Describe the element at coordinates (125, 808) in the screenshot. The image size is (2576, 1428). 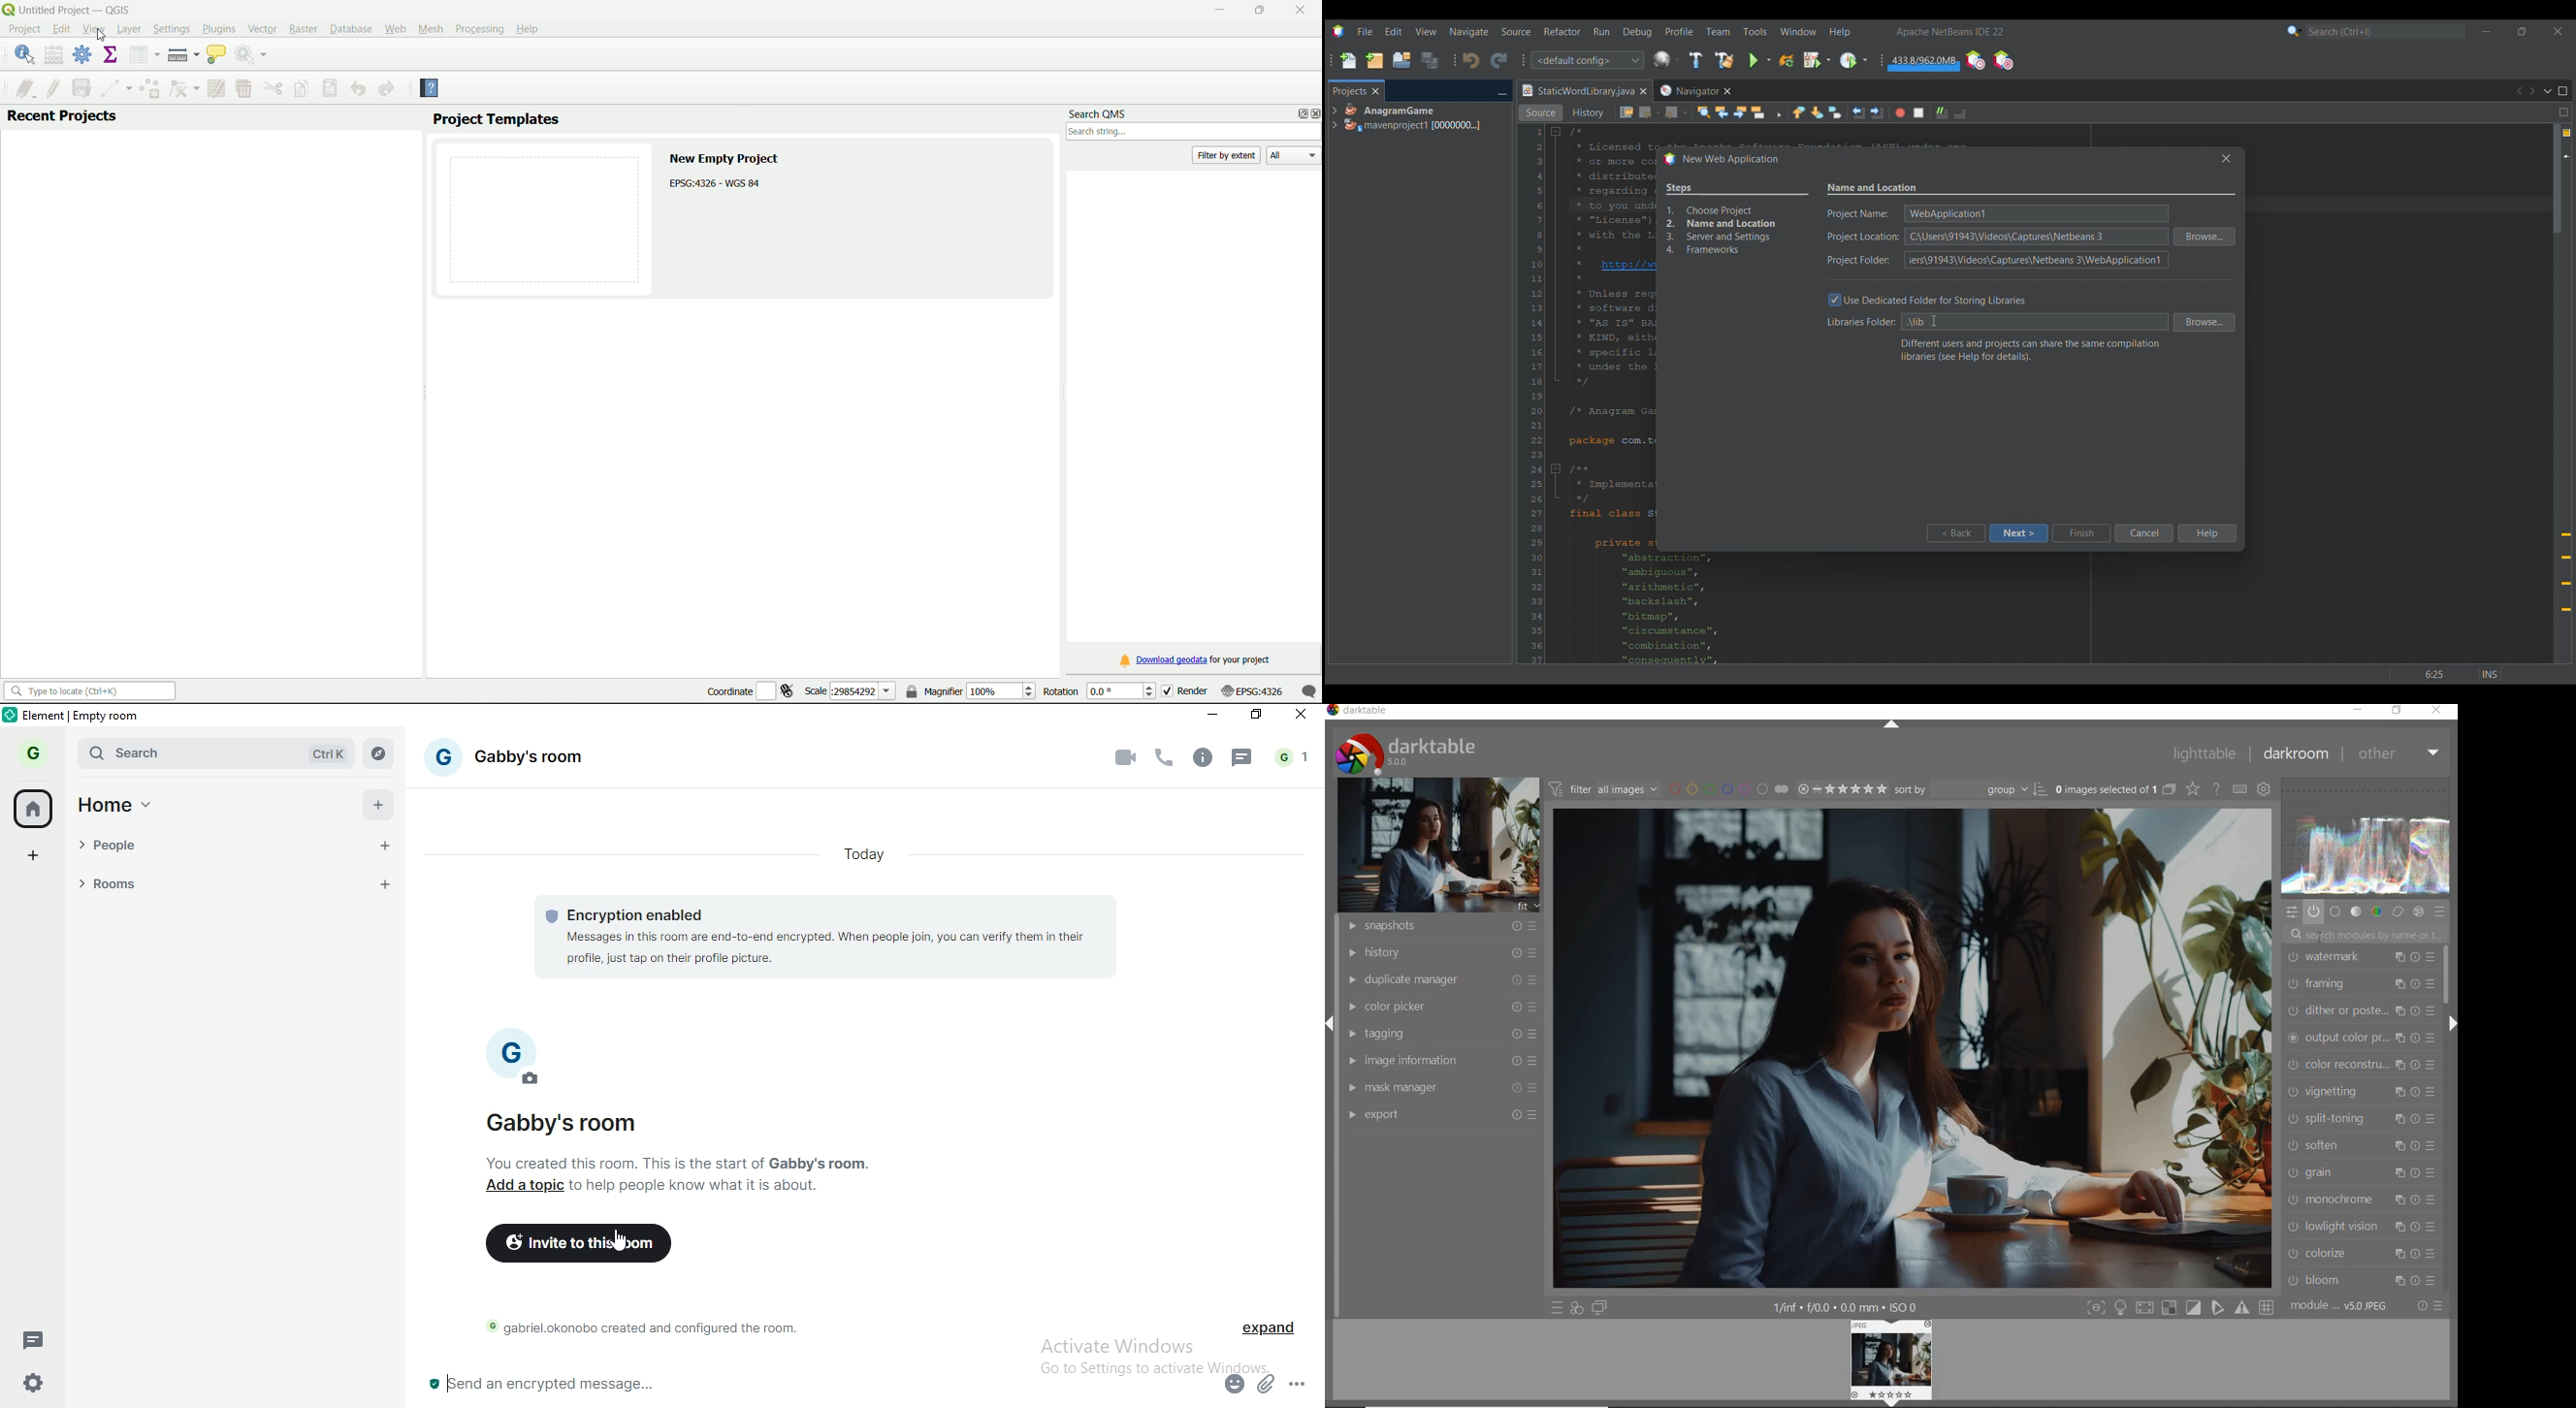
I see `home` at that location.